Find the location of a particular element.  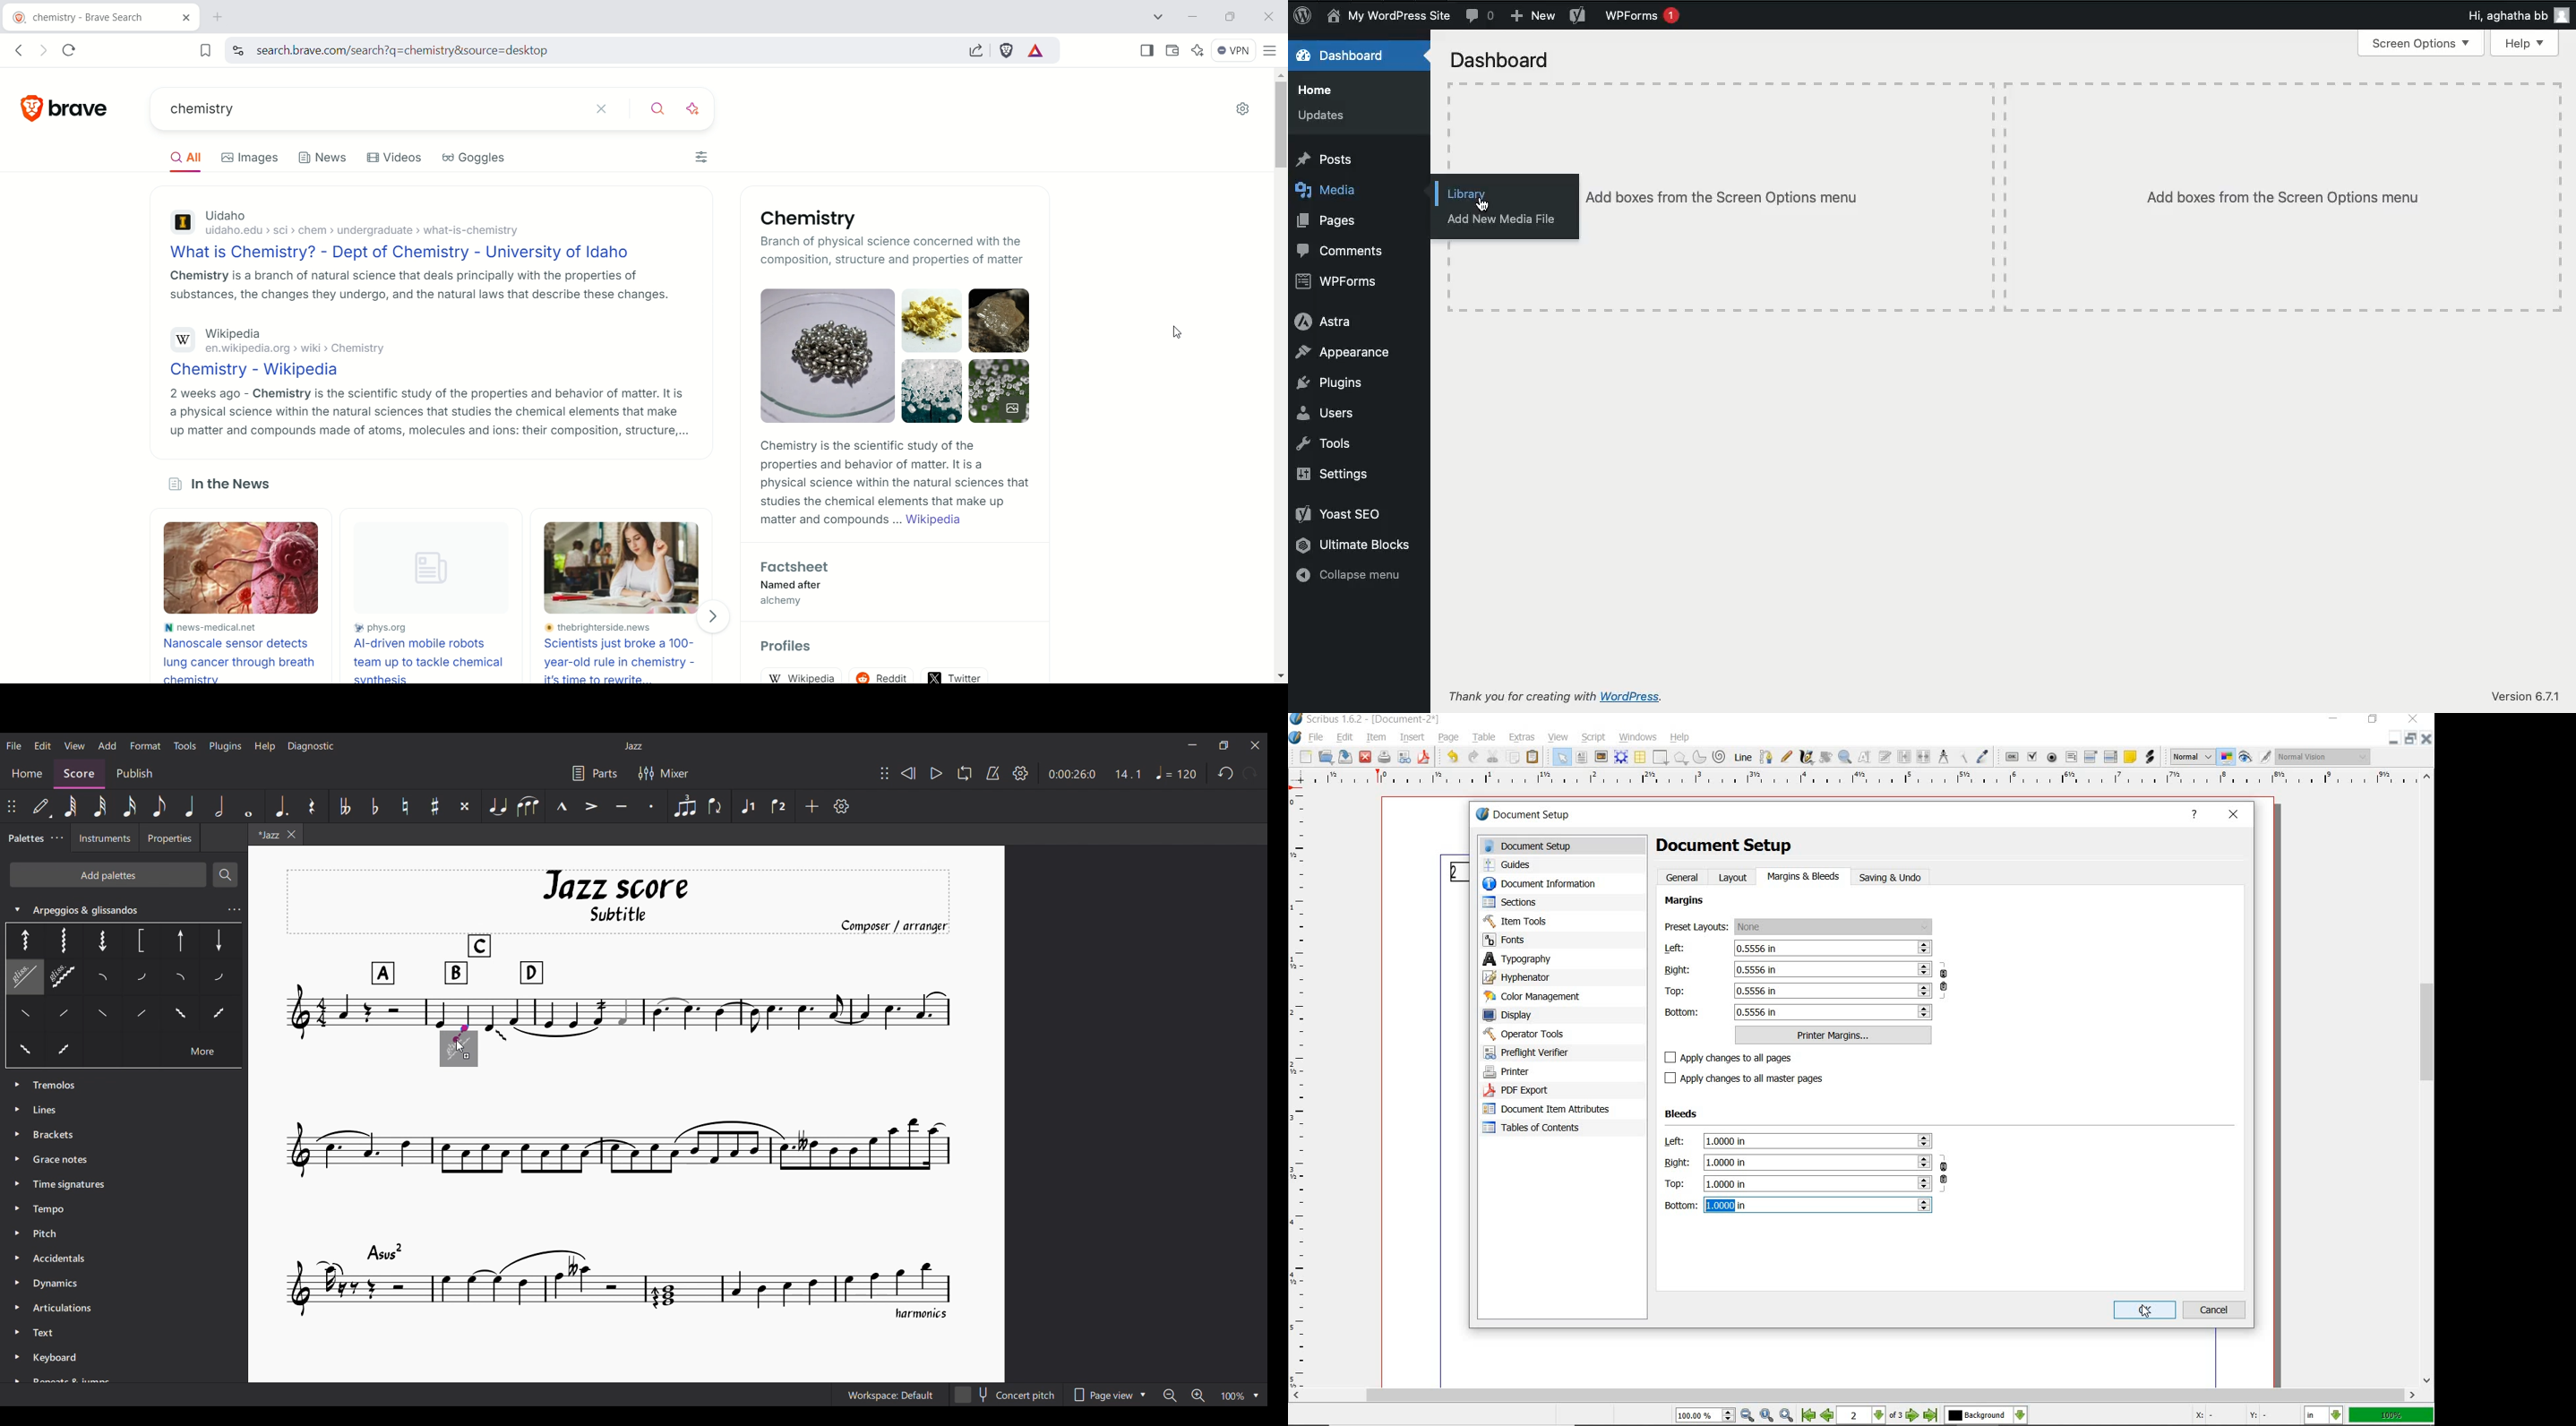

New is located at coordinates (1534, 18).